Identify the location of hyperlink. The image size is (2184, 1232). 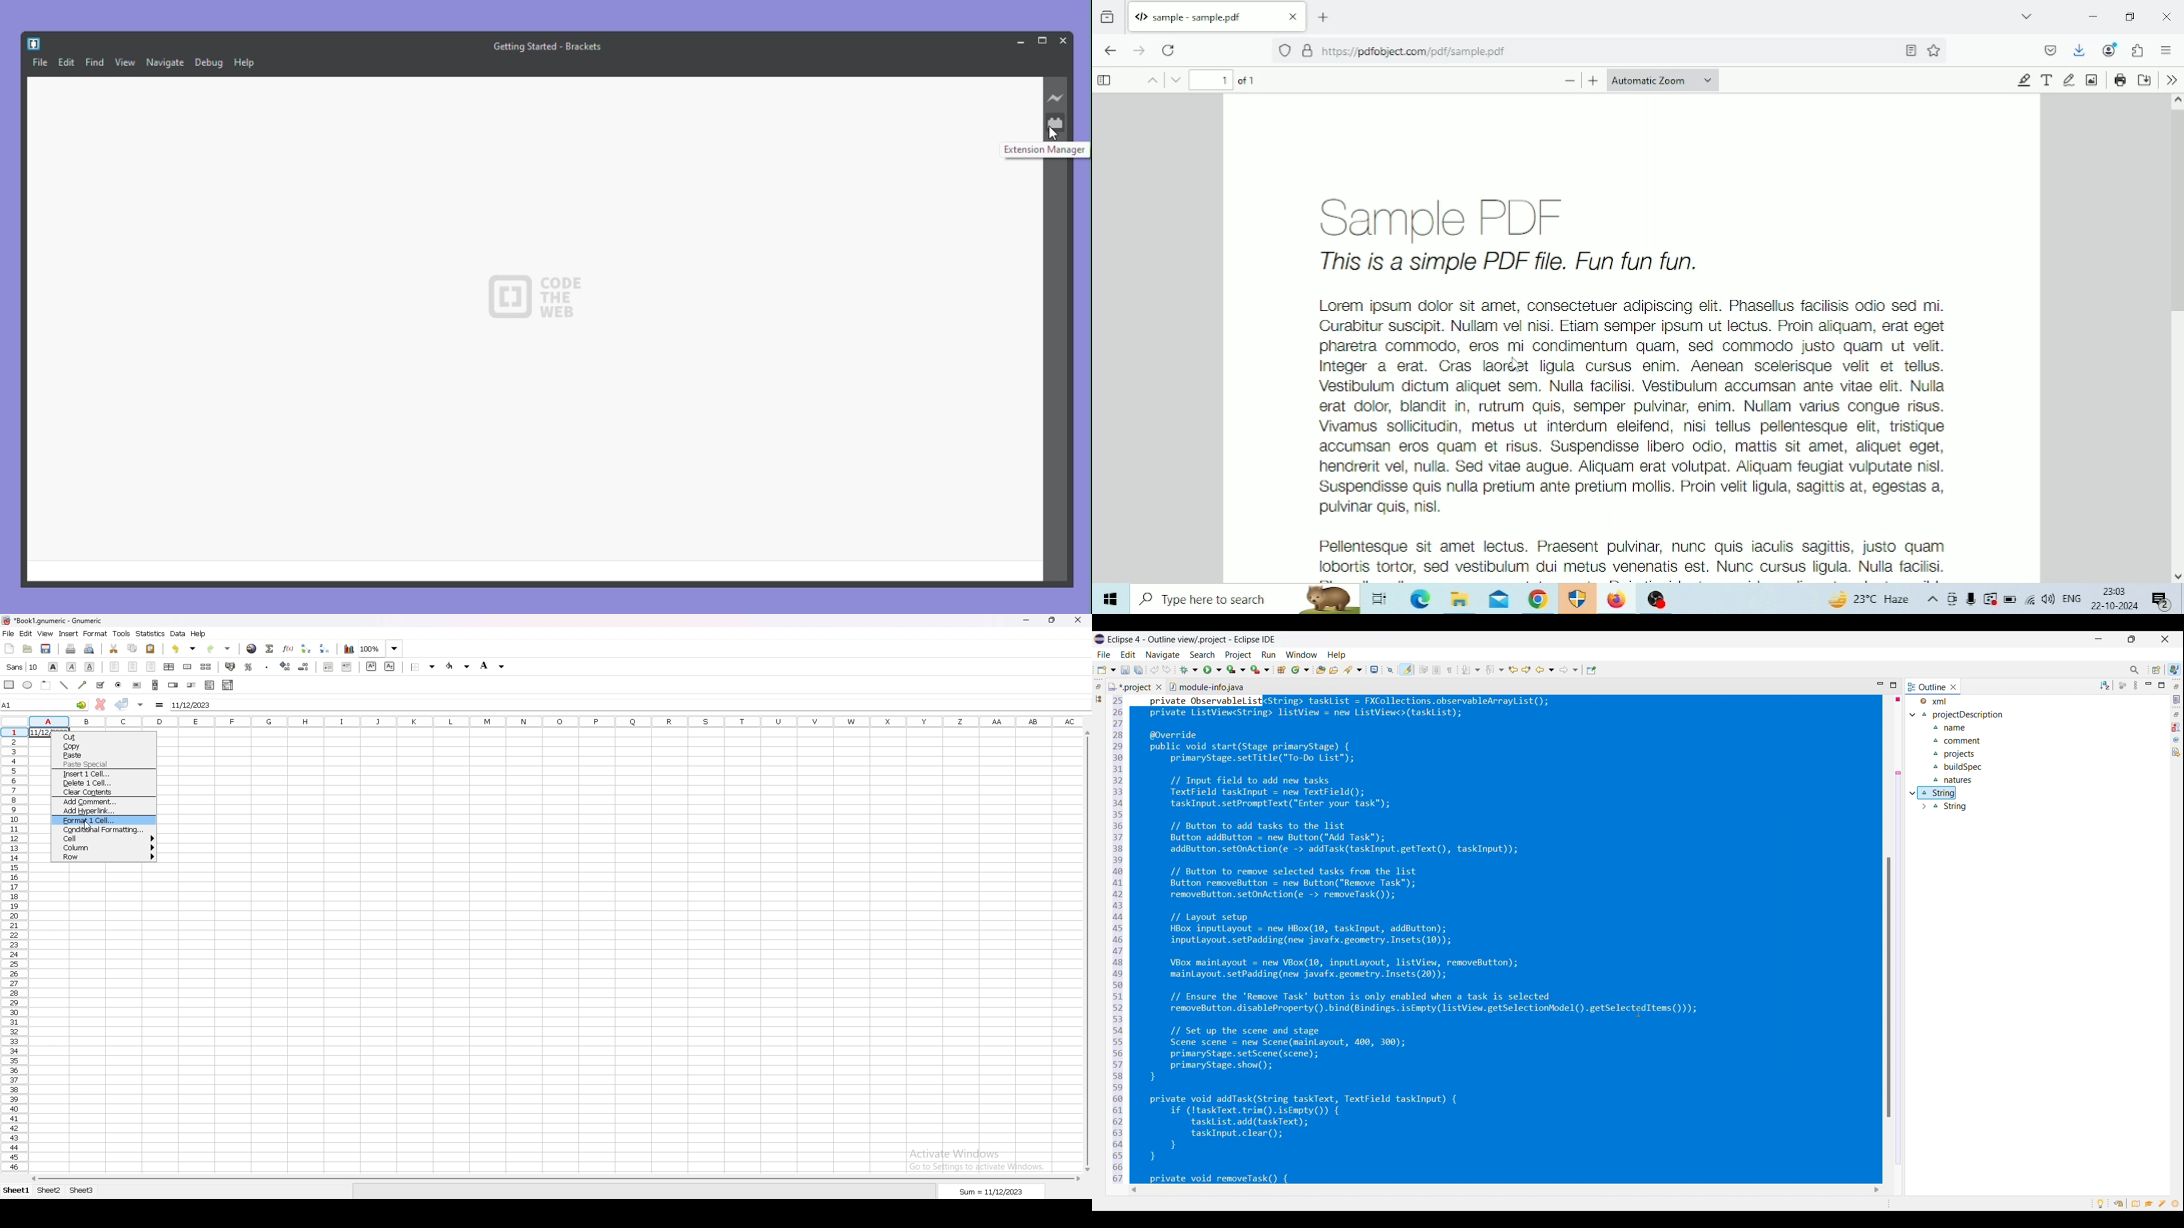
(252, 649).